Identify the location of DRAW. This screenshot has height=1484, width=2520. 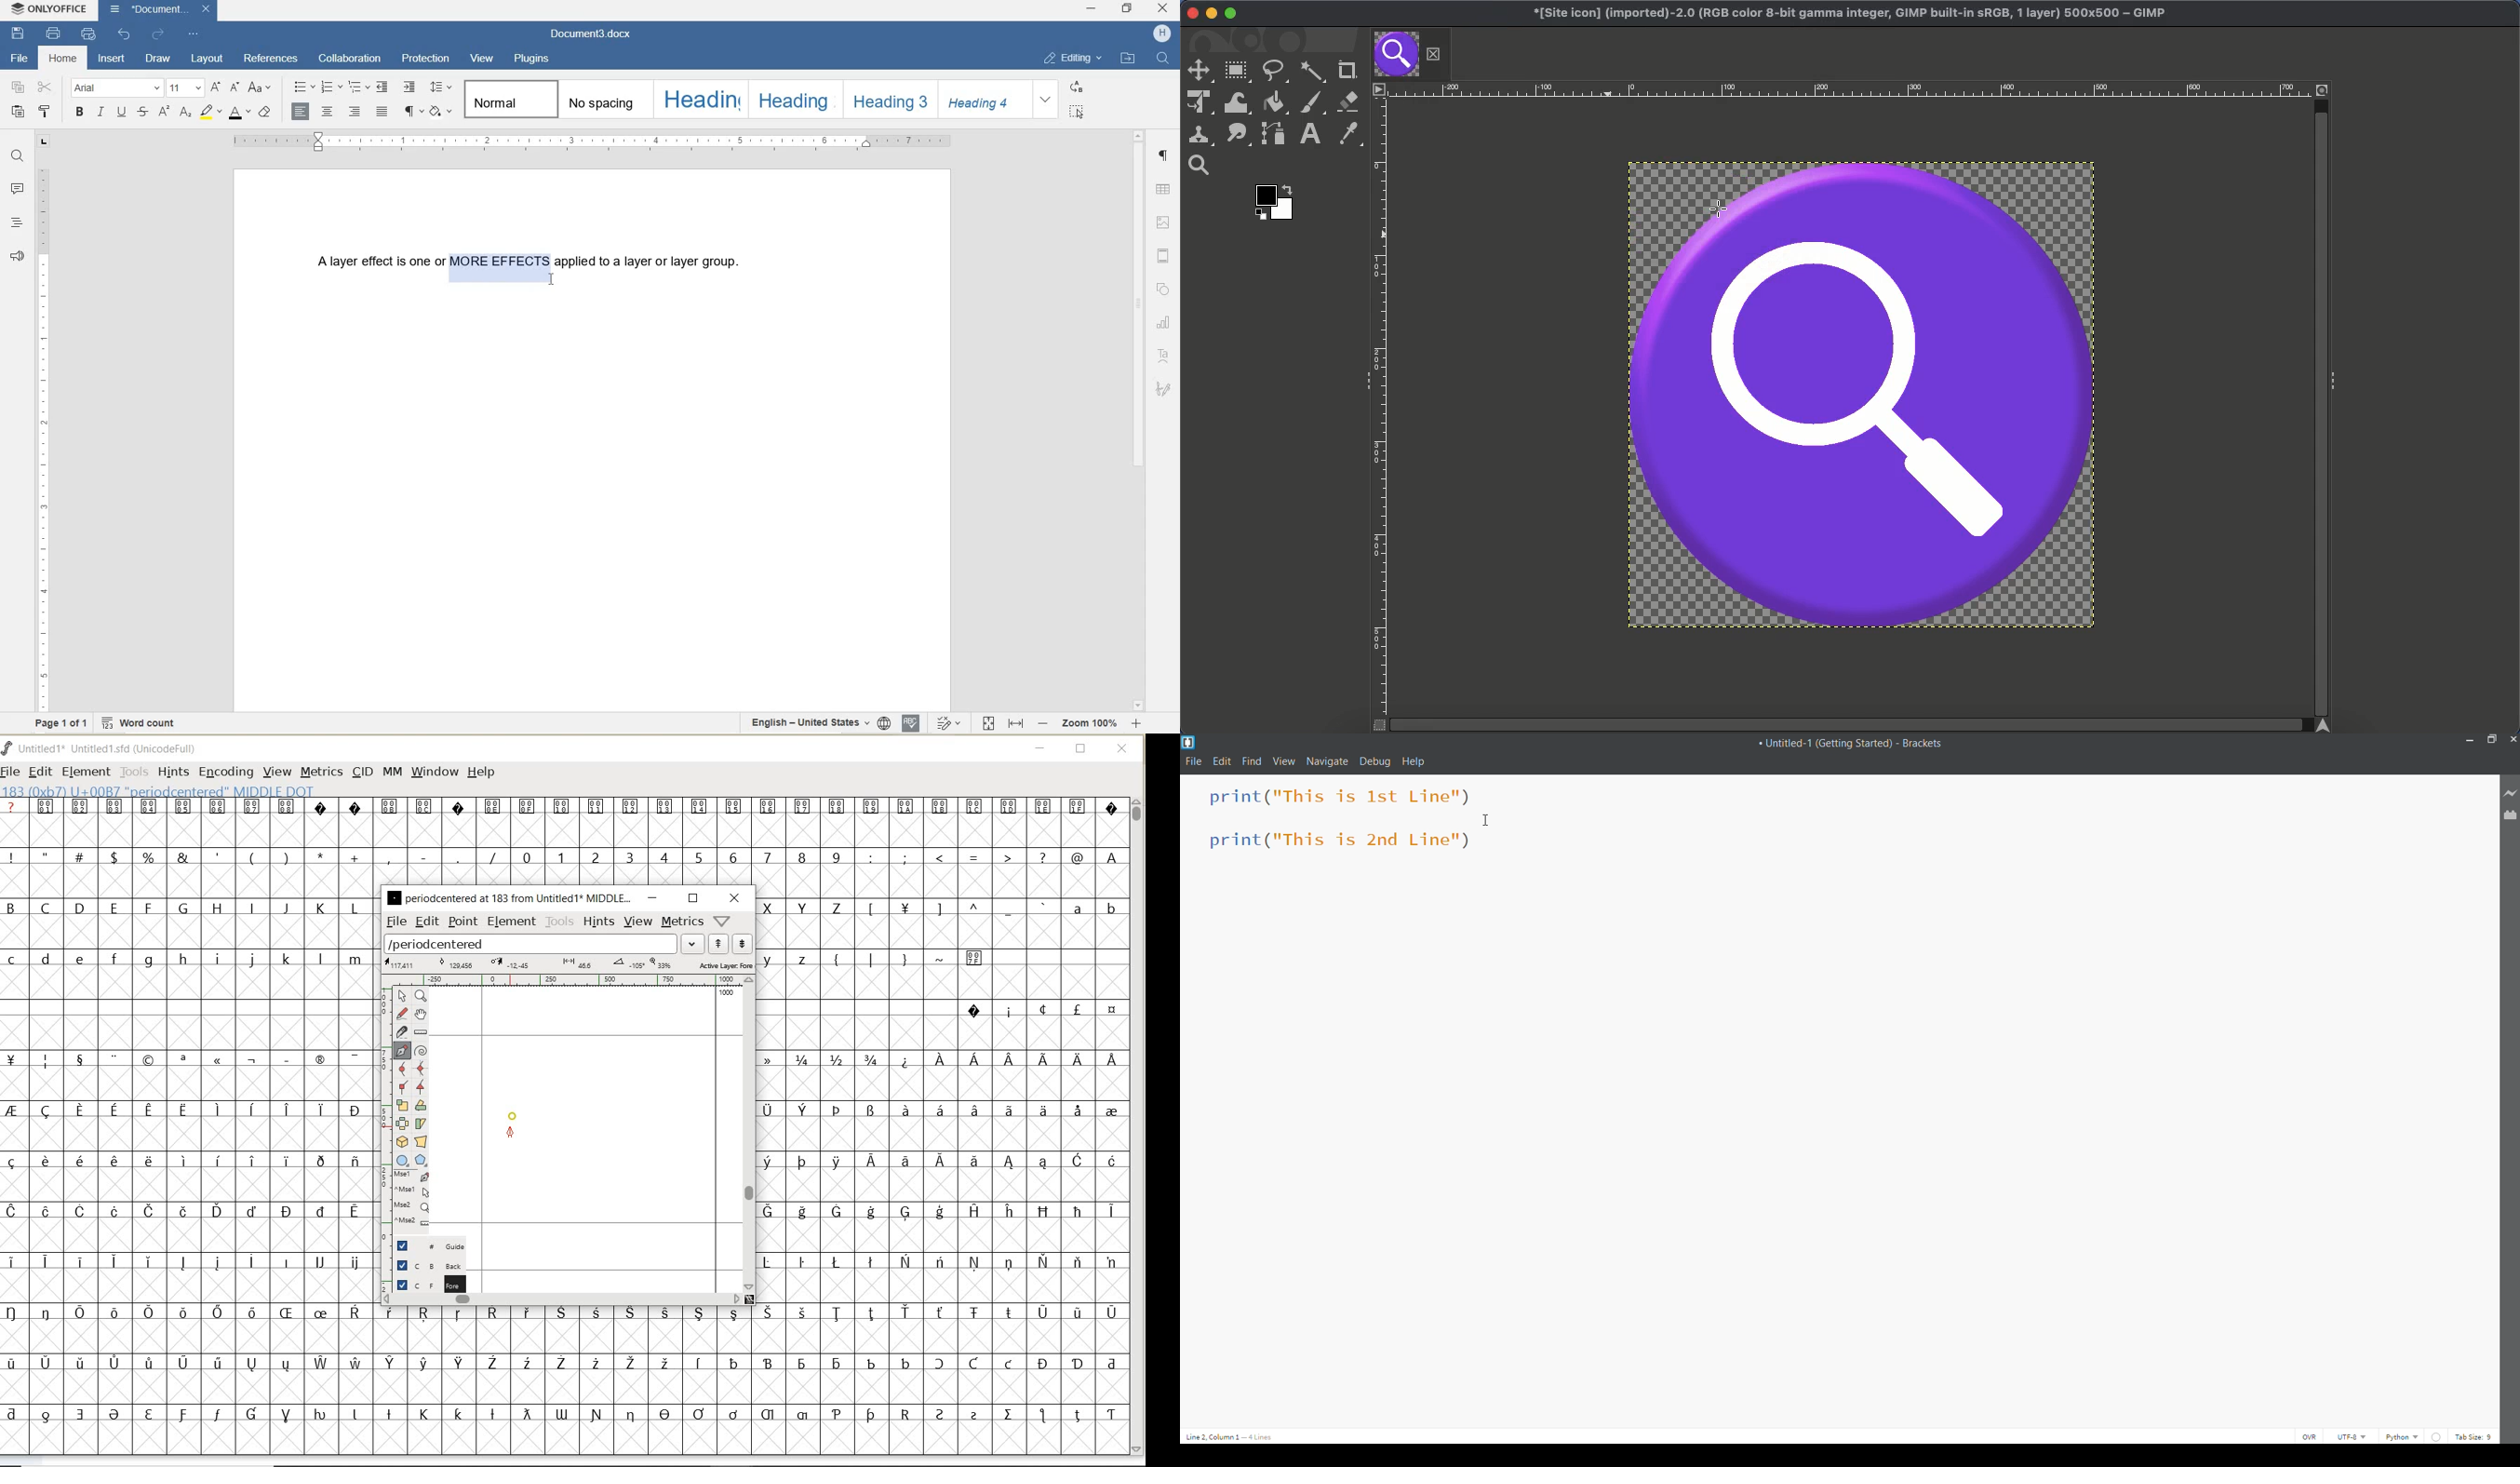
(158, 58).